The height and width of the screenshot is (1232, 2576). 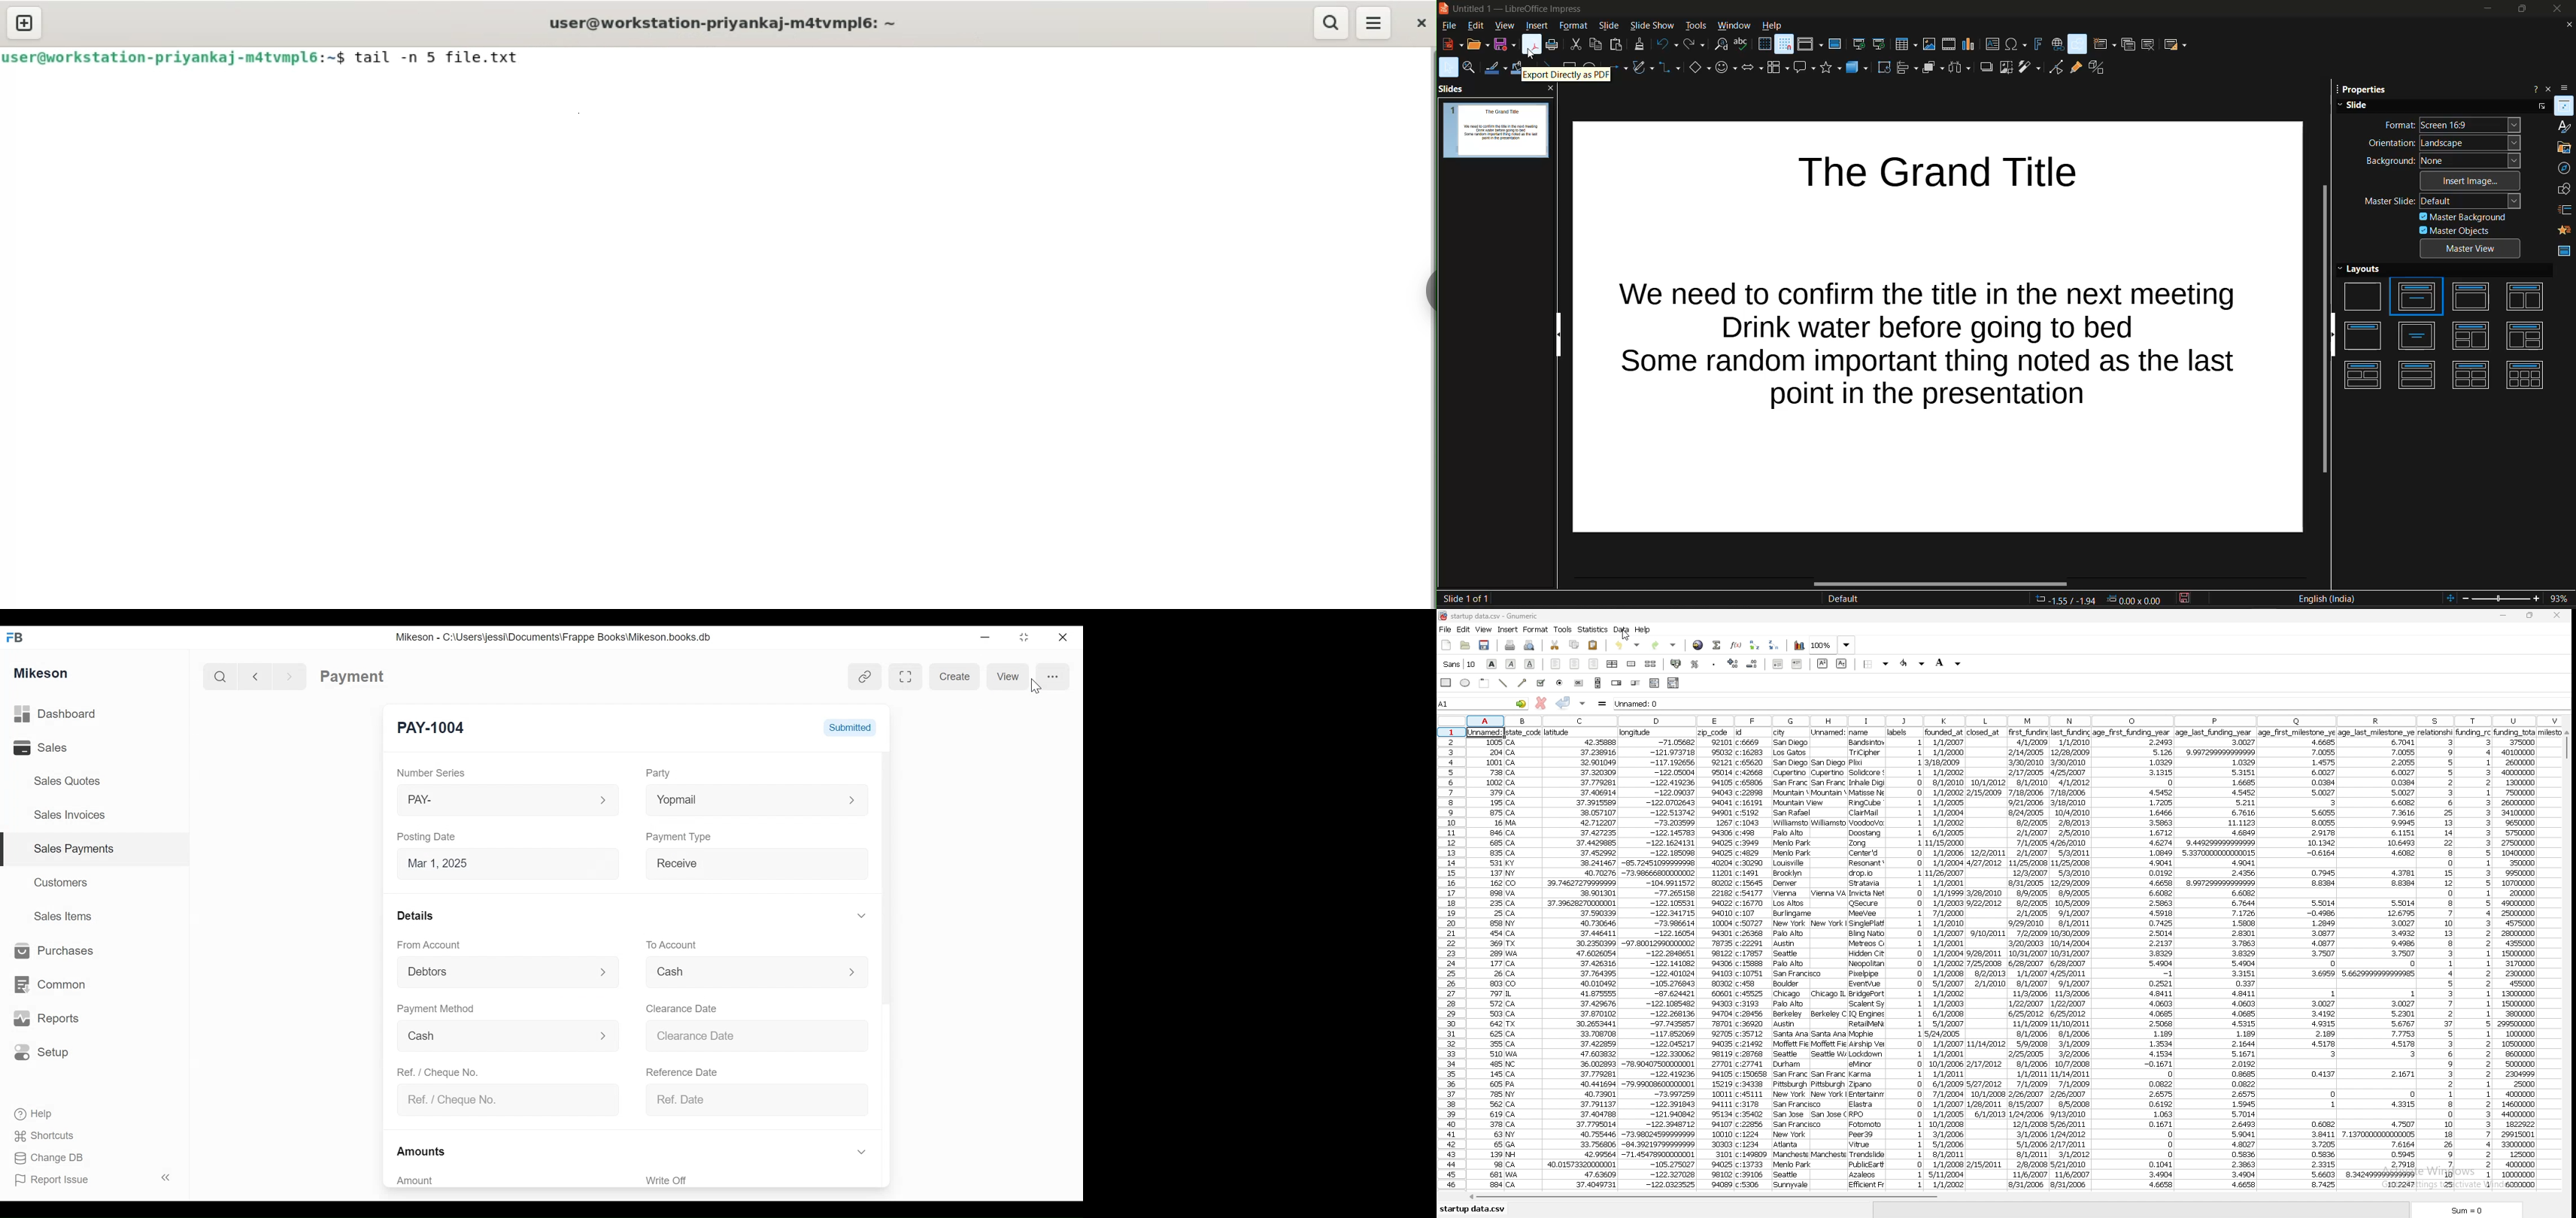 What do you see at coordinates (2445, 160) in the screenshot?
I see `background` at bounding box center [2445, 160].